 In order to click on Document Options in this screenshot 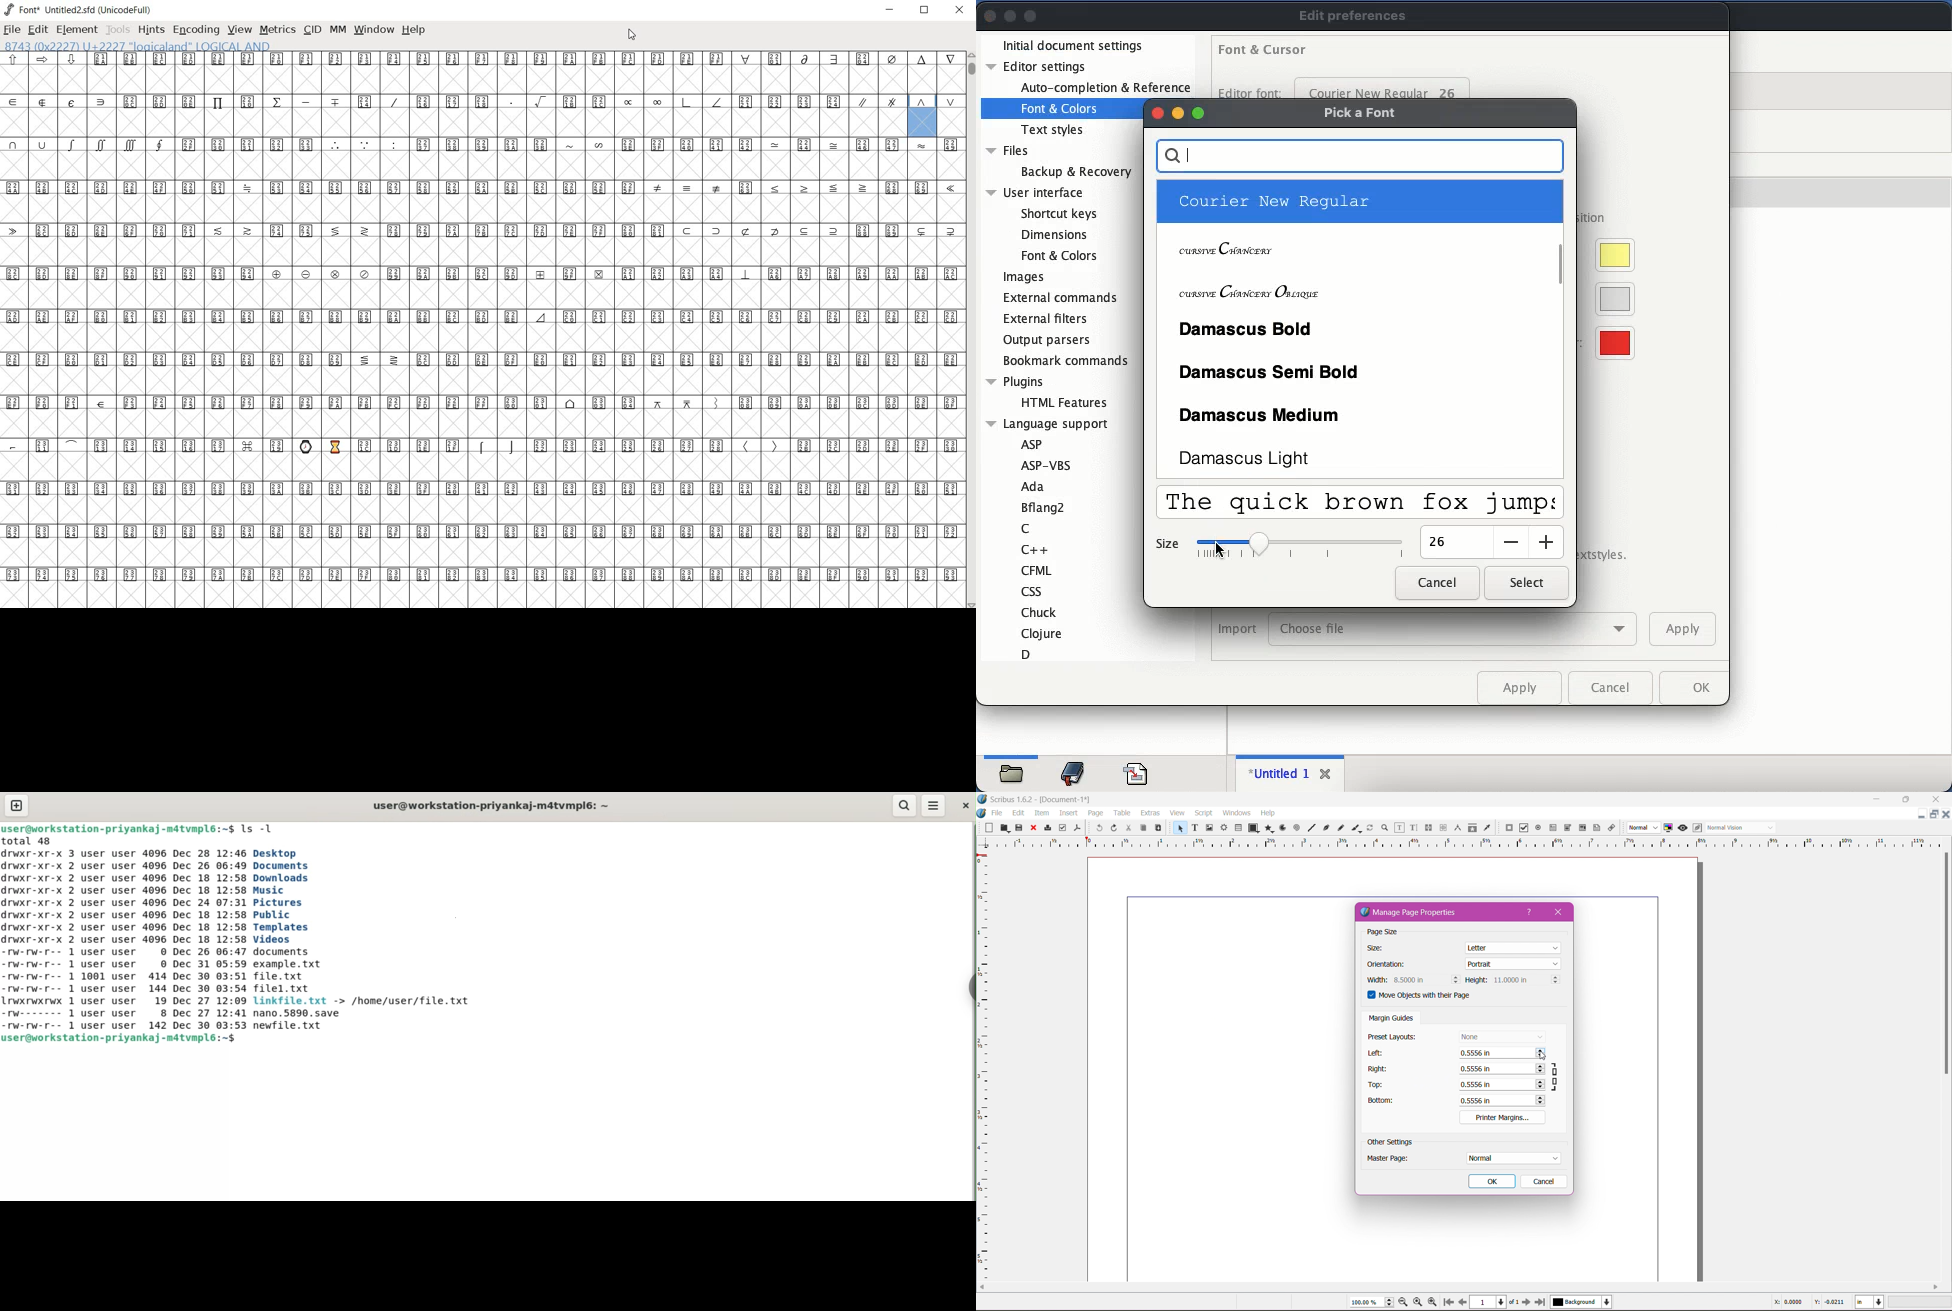, I will do `click(982, 812)`.